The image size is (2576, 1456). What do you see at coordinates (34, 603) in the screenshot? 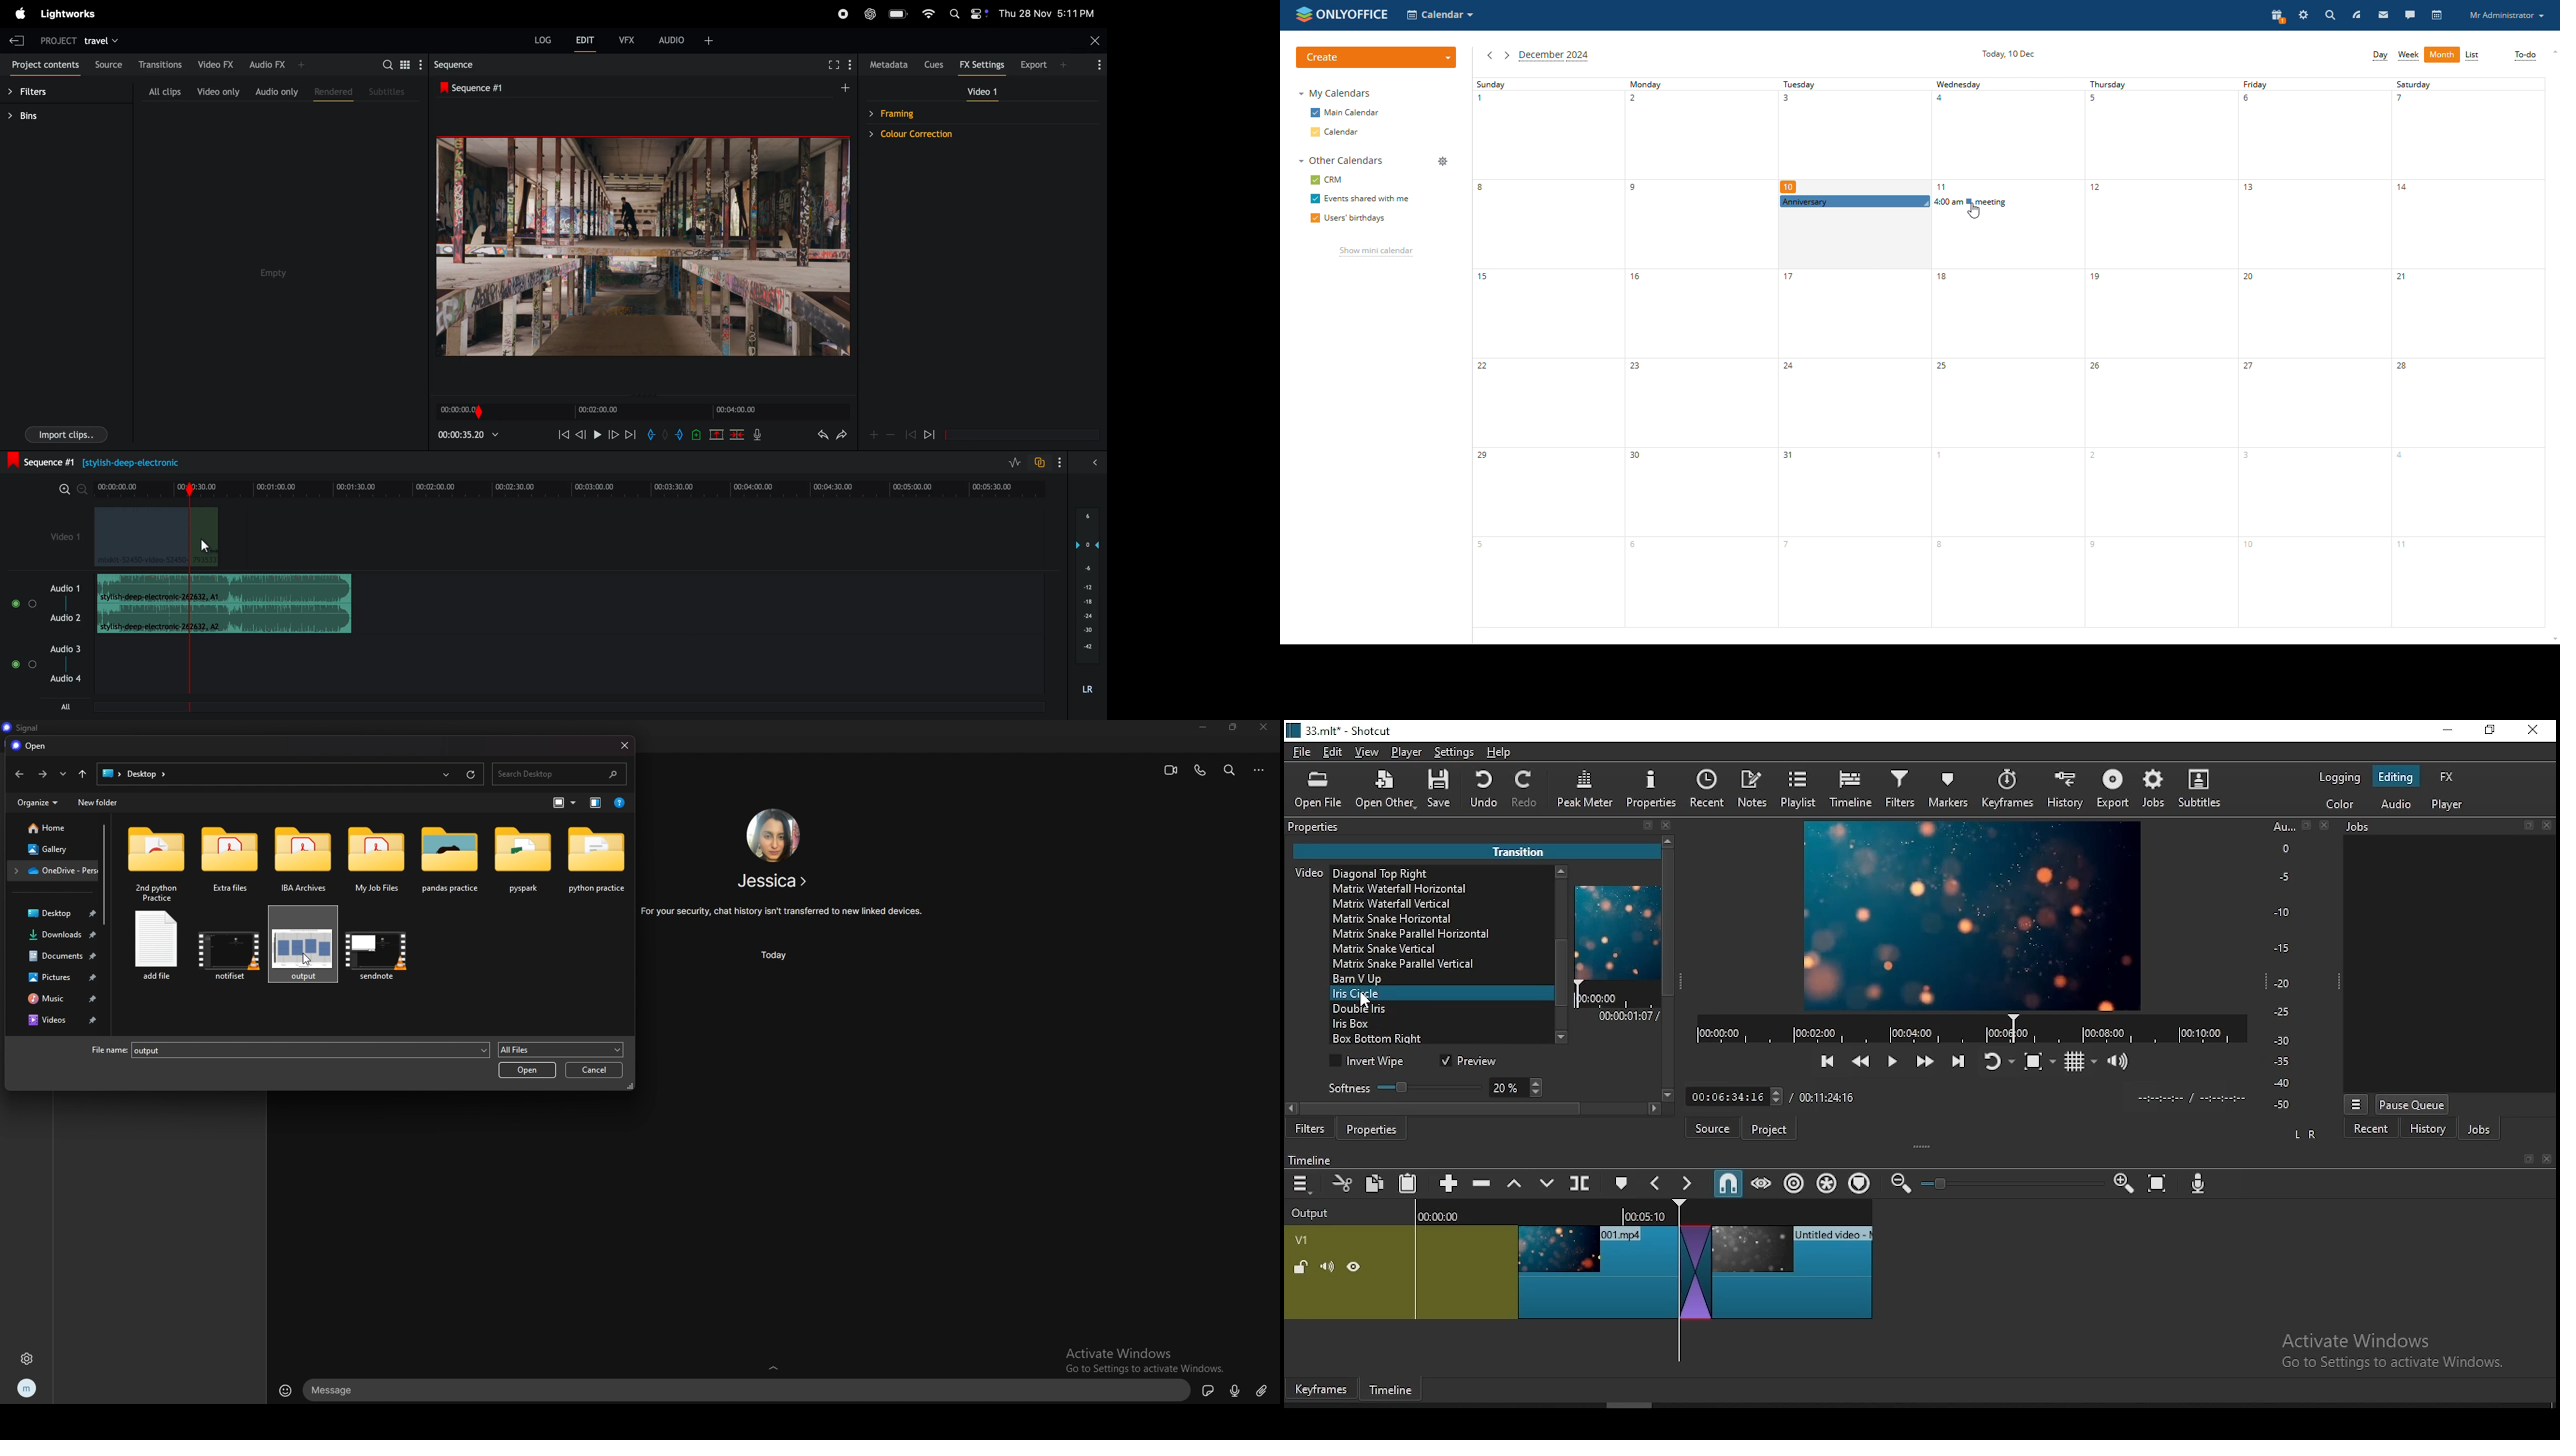
I see `Toggle` at bounding box center [34, 603].